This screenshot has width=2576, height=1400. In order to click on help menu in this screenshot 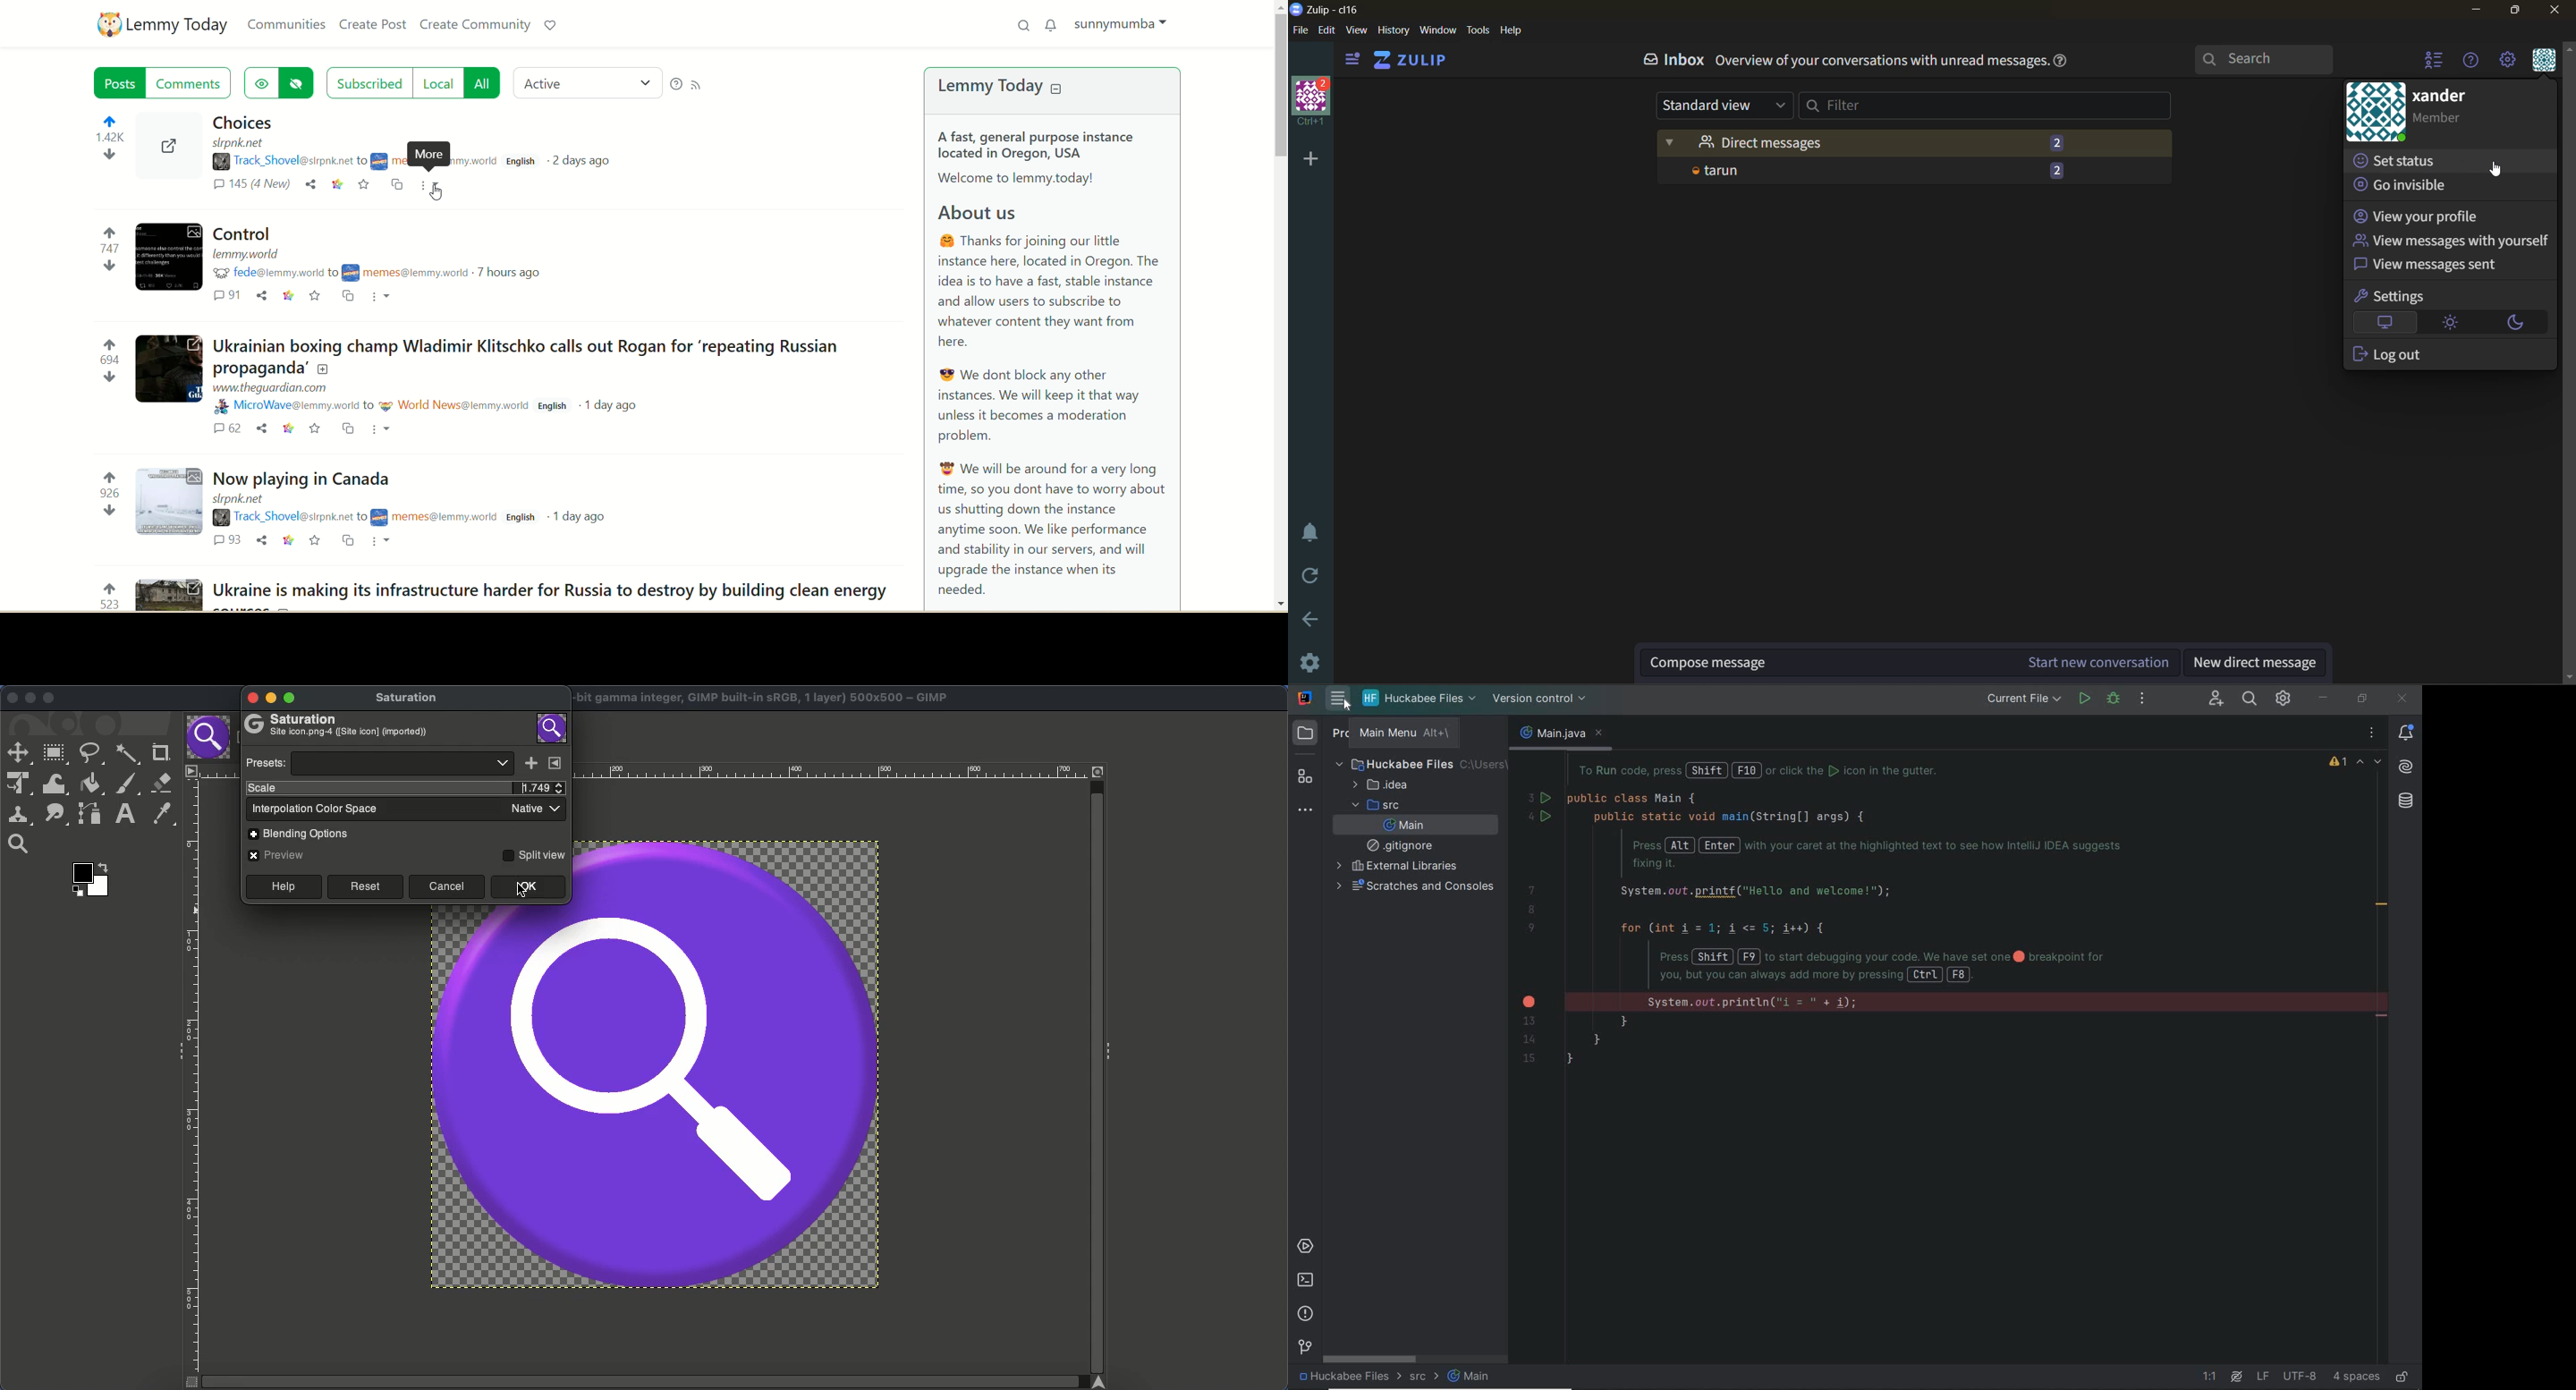, I will do `click(2474, 64)`.